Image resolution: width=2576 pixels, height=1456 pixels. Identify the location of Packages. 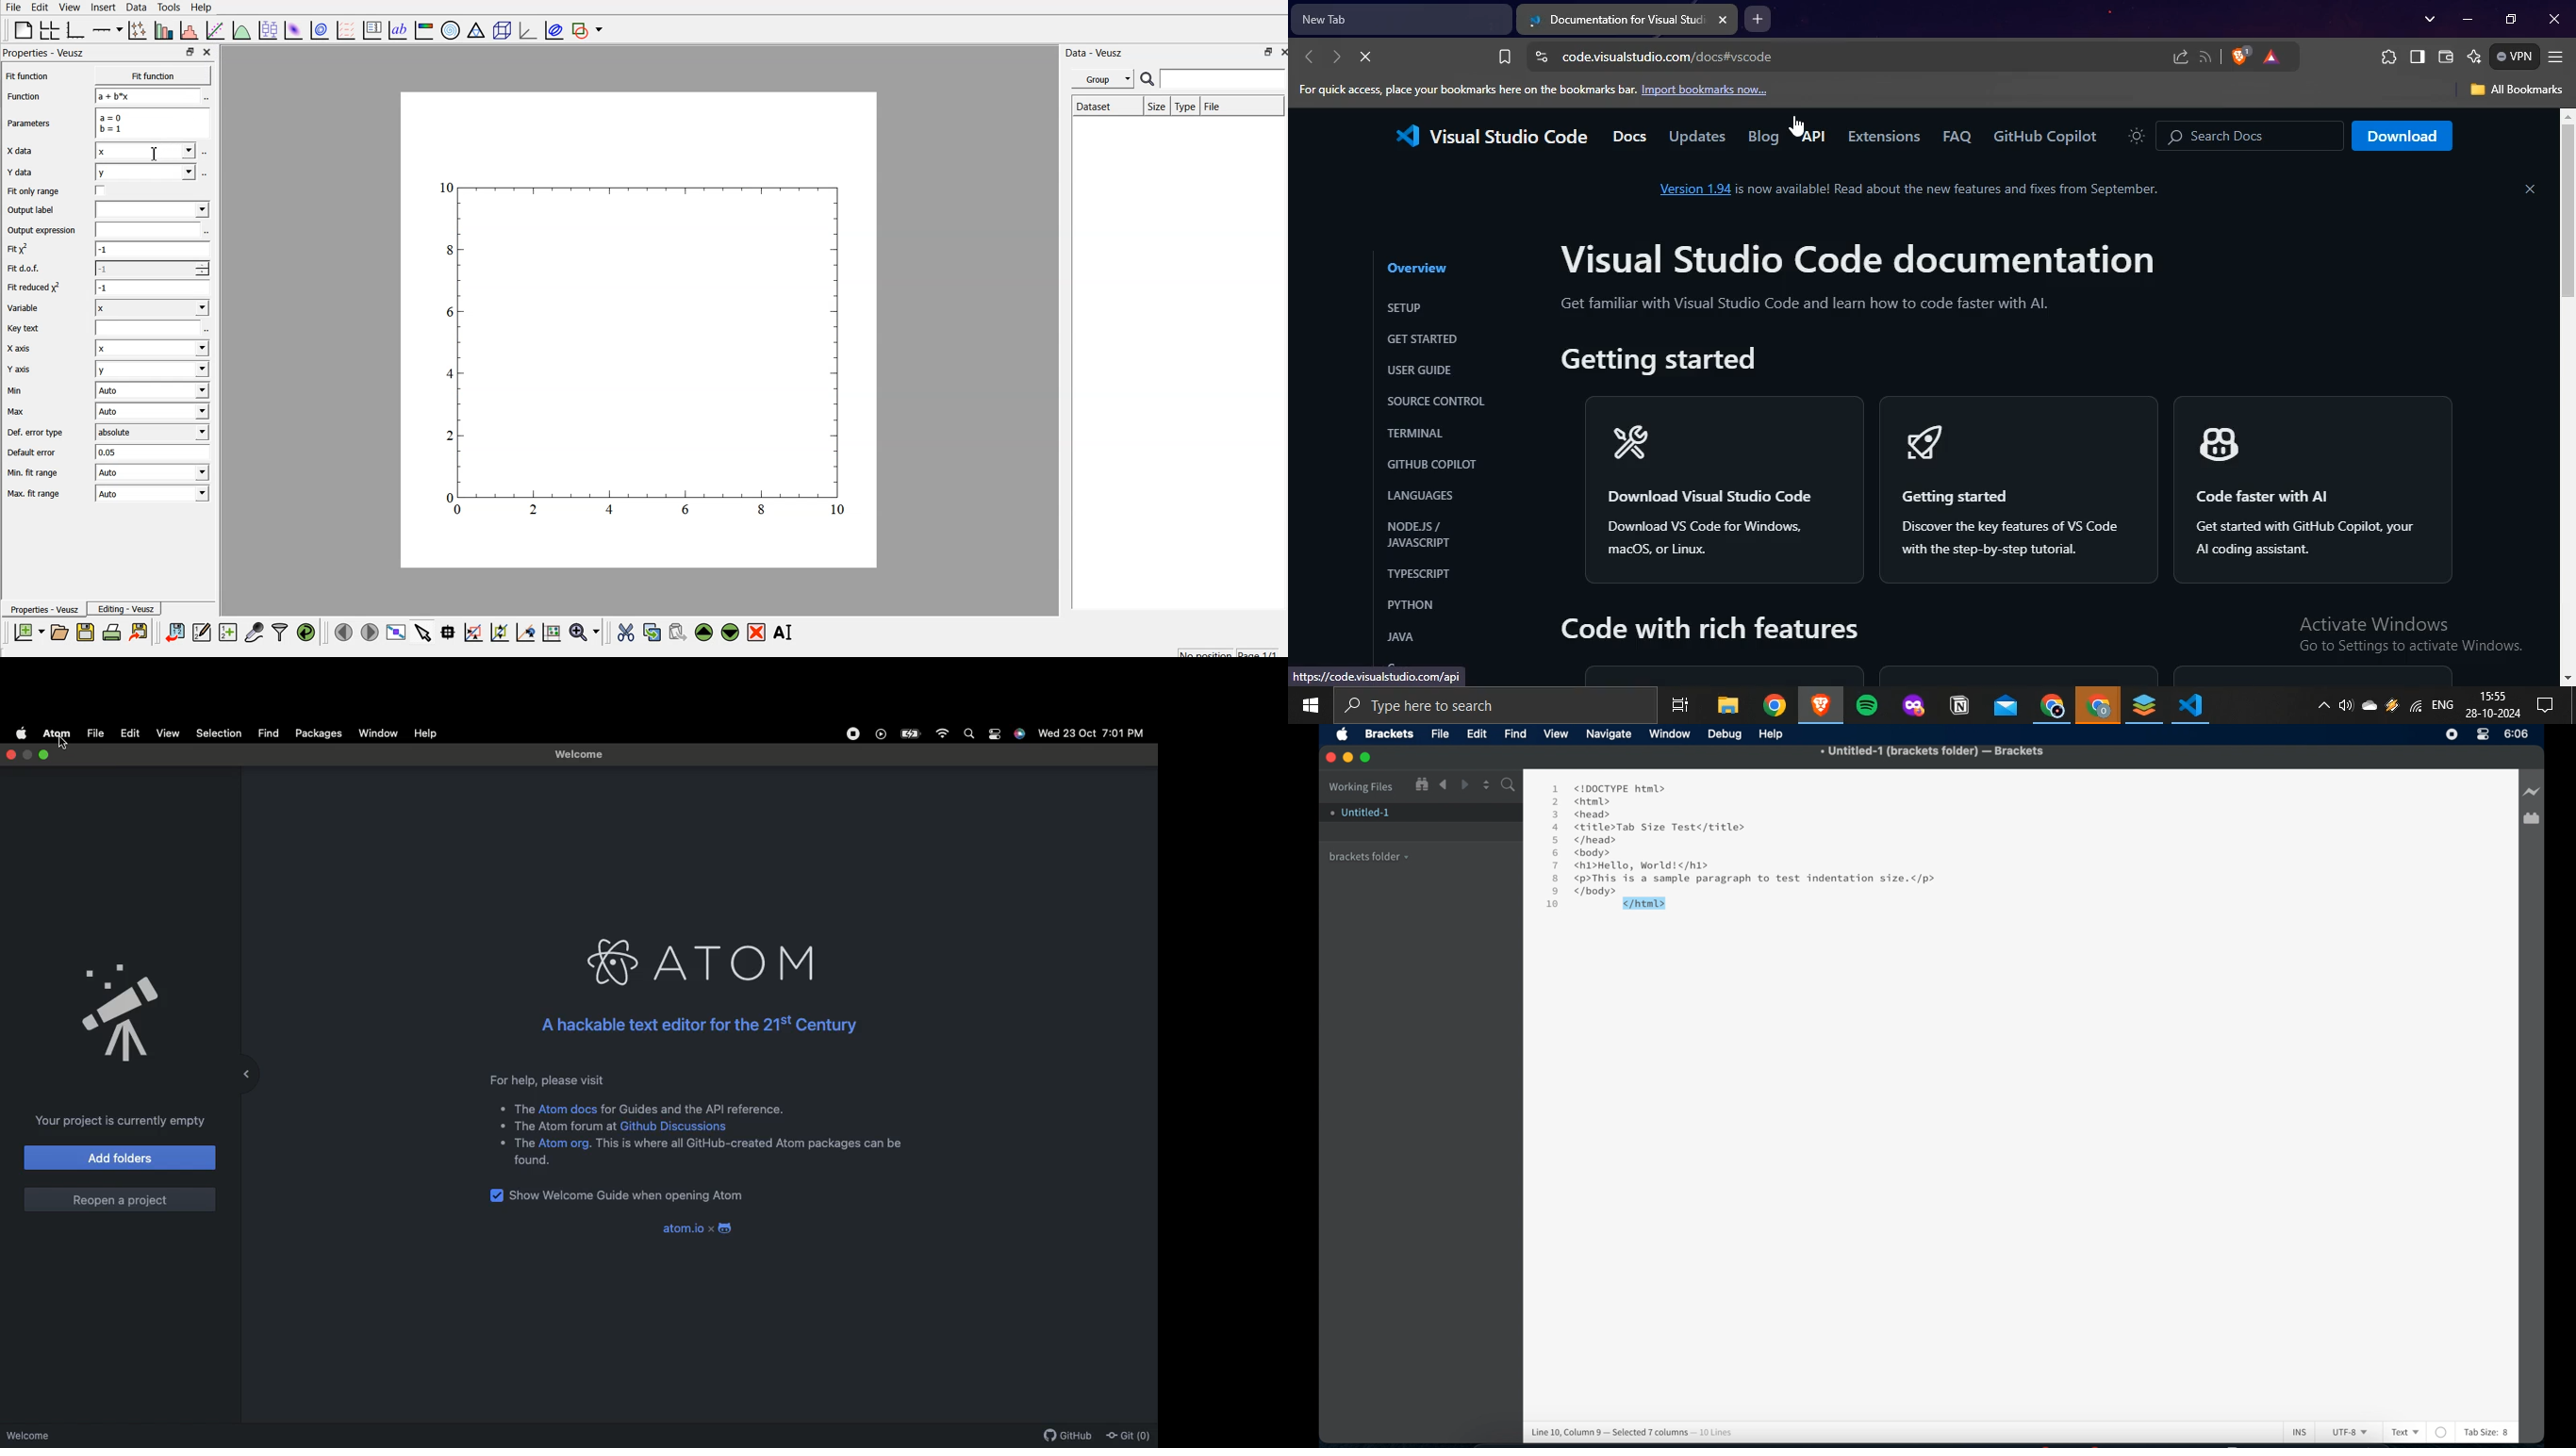
(319, 734).